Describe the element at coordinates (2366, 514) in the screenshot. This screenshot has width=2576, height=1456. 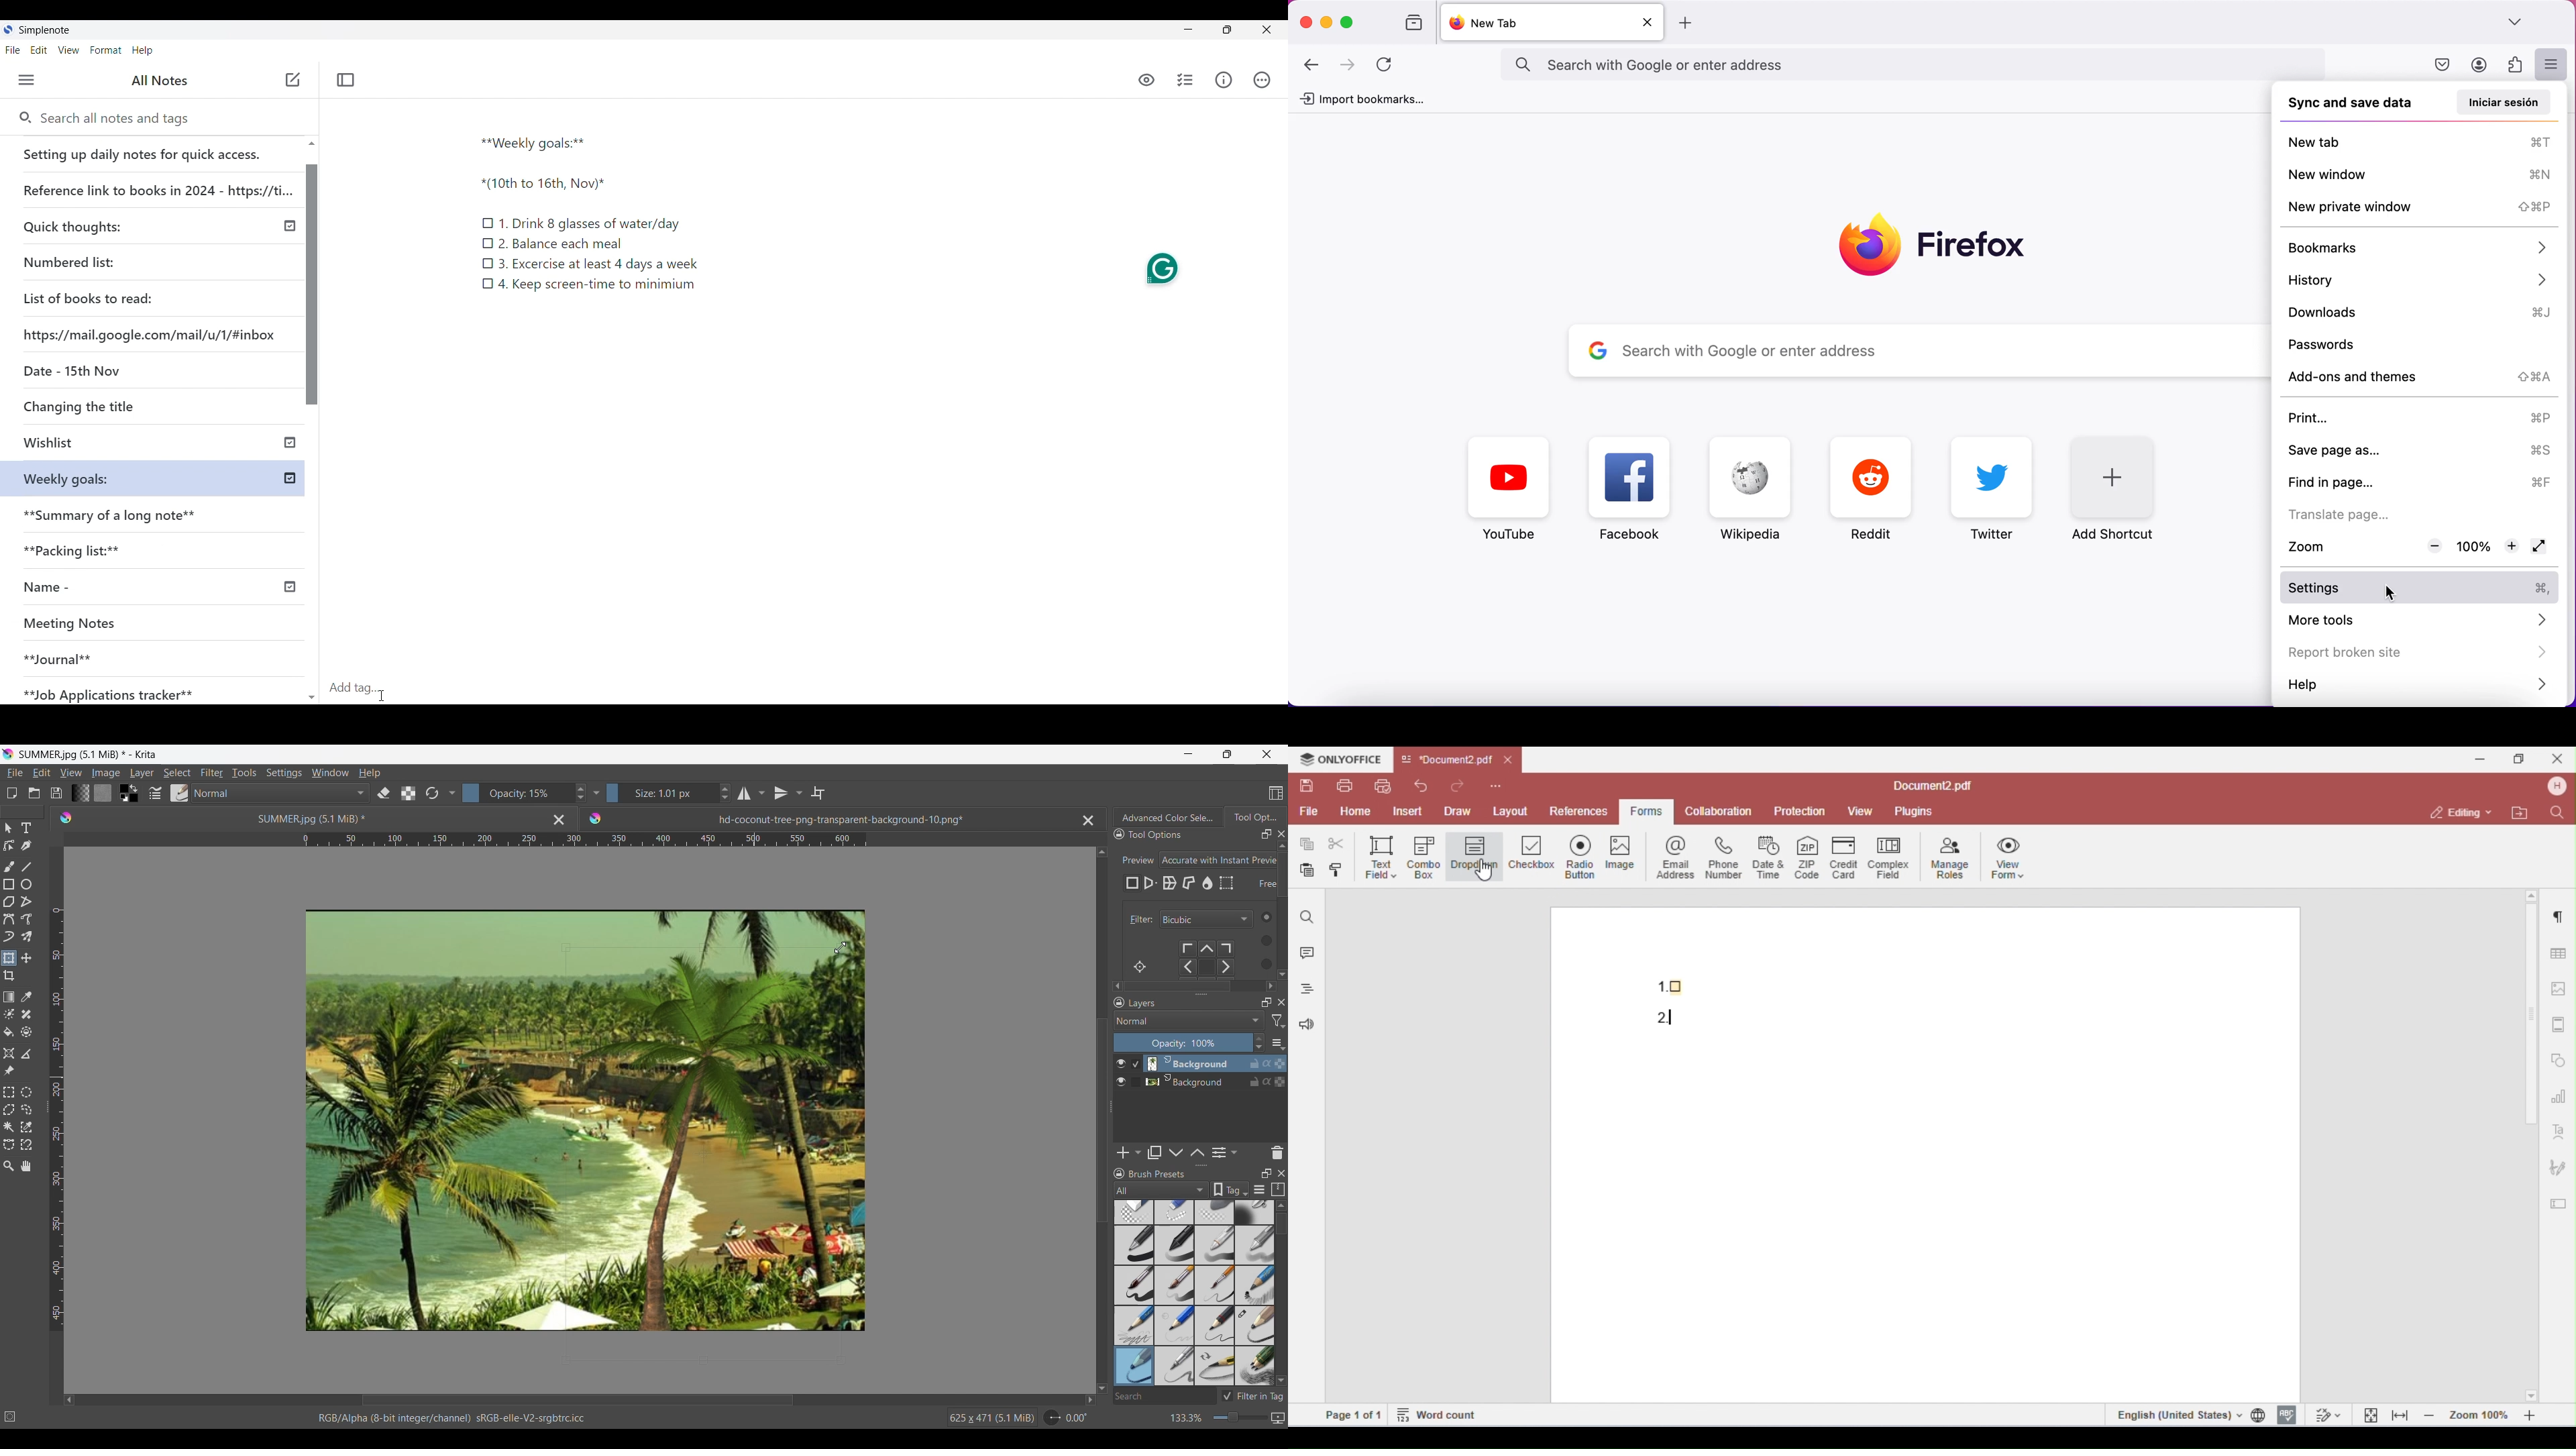
I see `translate page` at that location.